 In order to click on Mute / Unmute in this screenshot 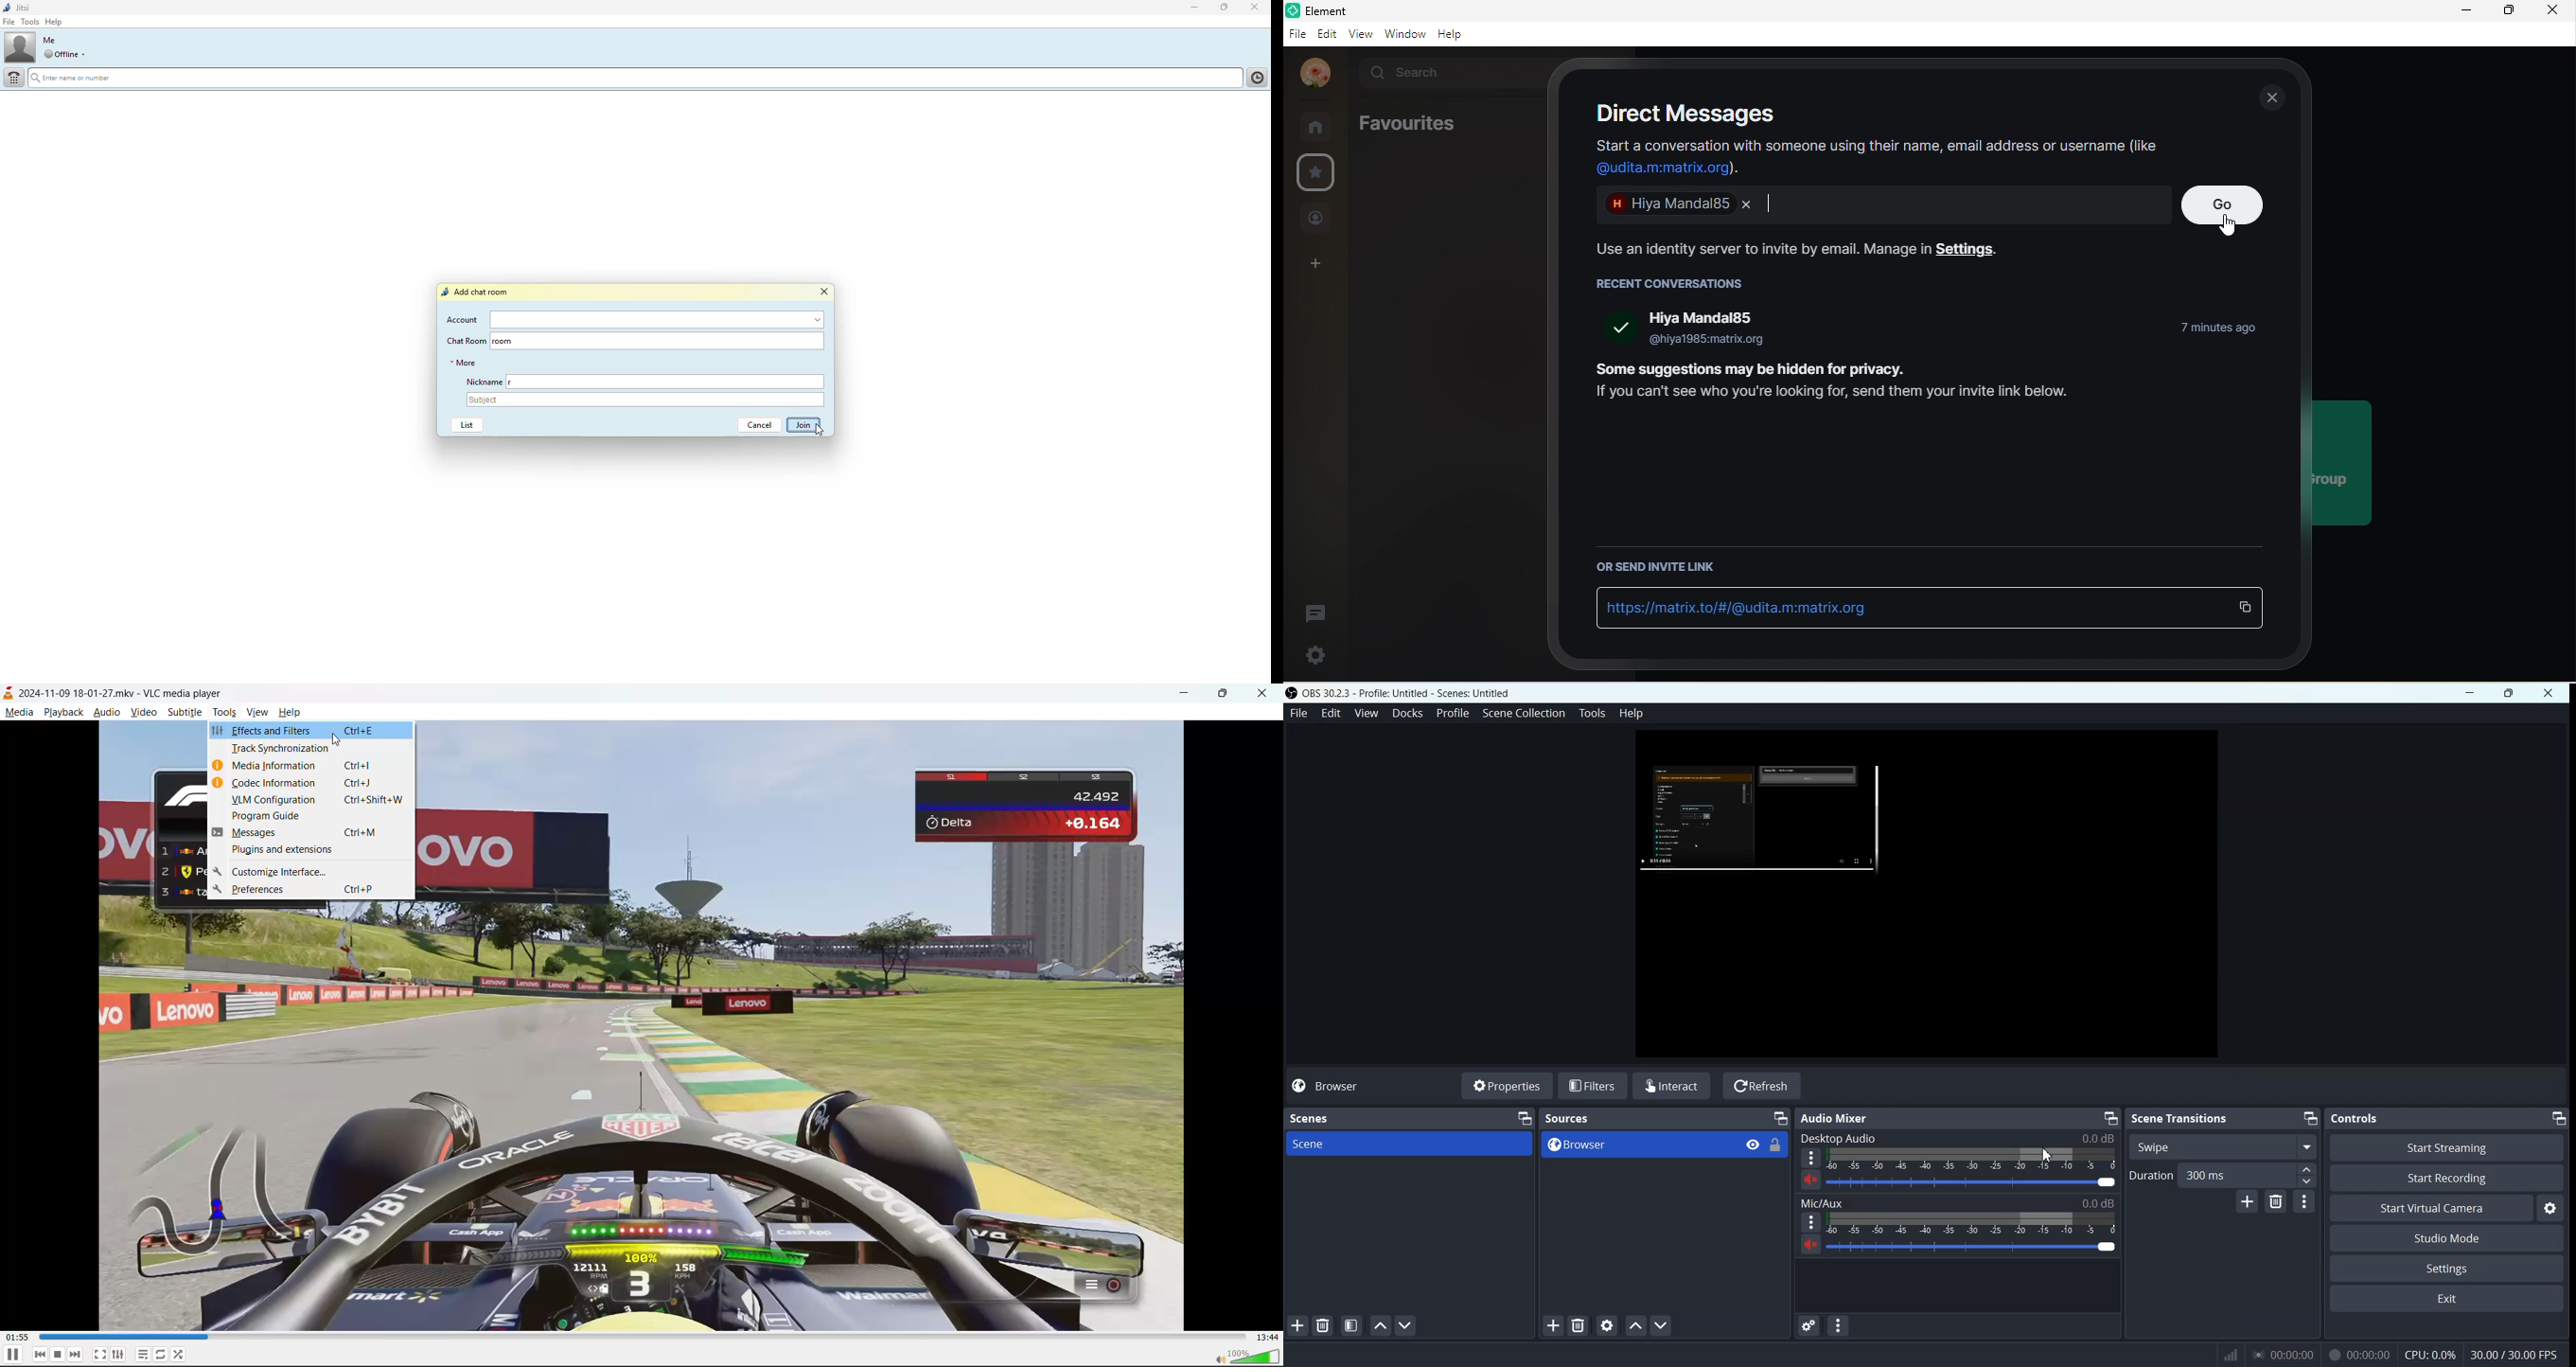, I will do `click(1811, 1245)`.